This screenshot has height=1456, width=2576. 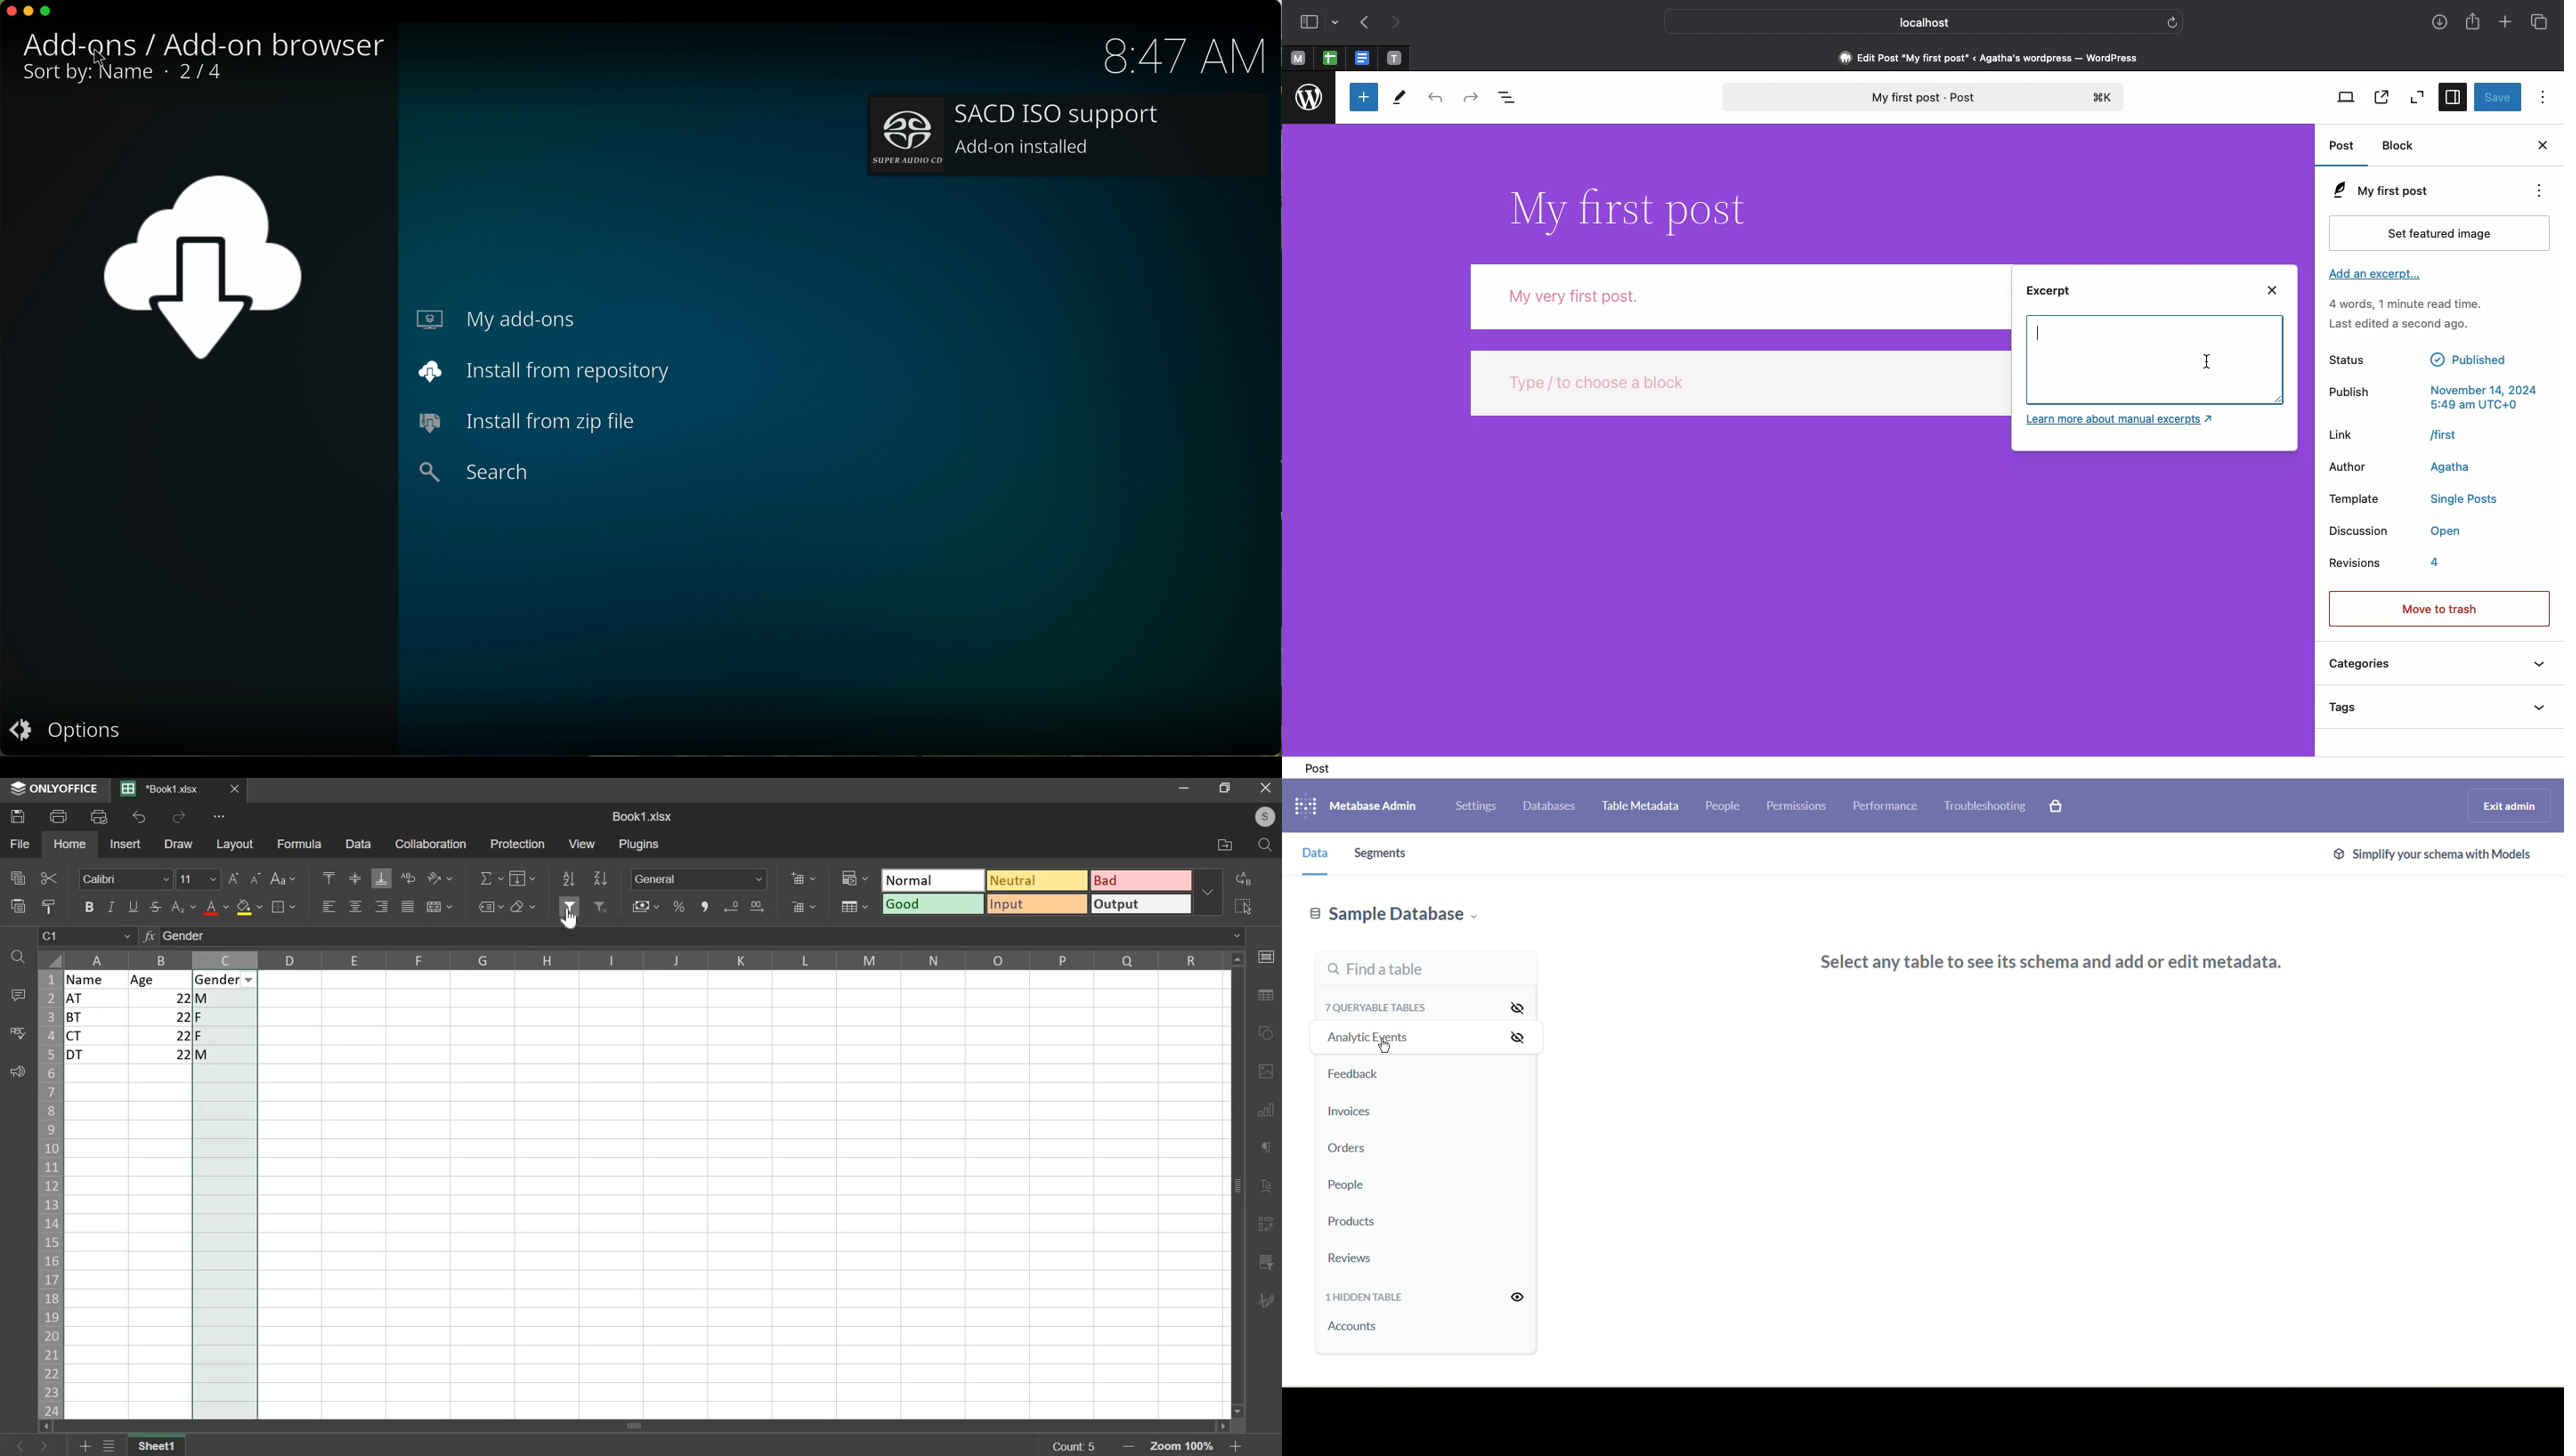 I want to click on align bottom, so click(x=381, y=878).